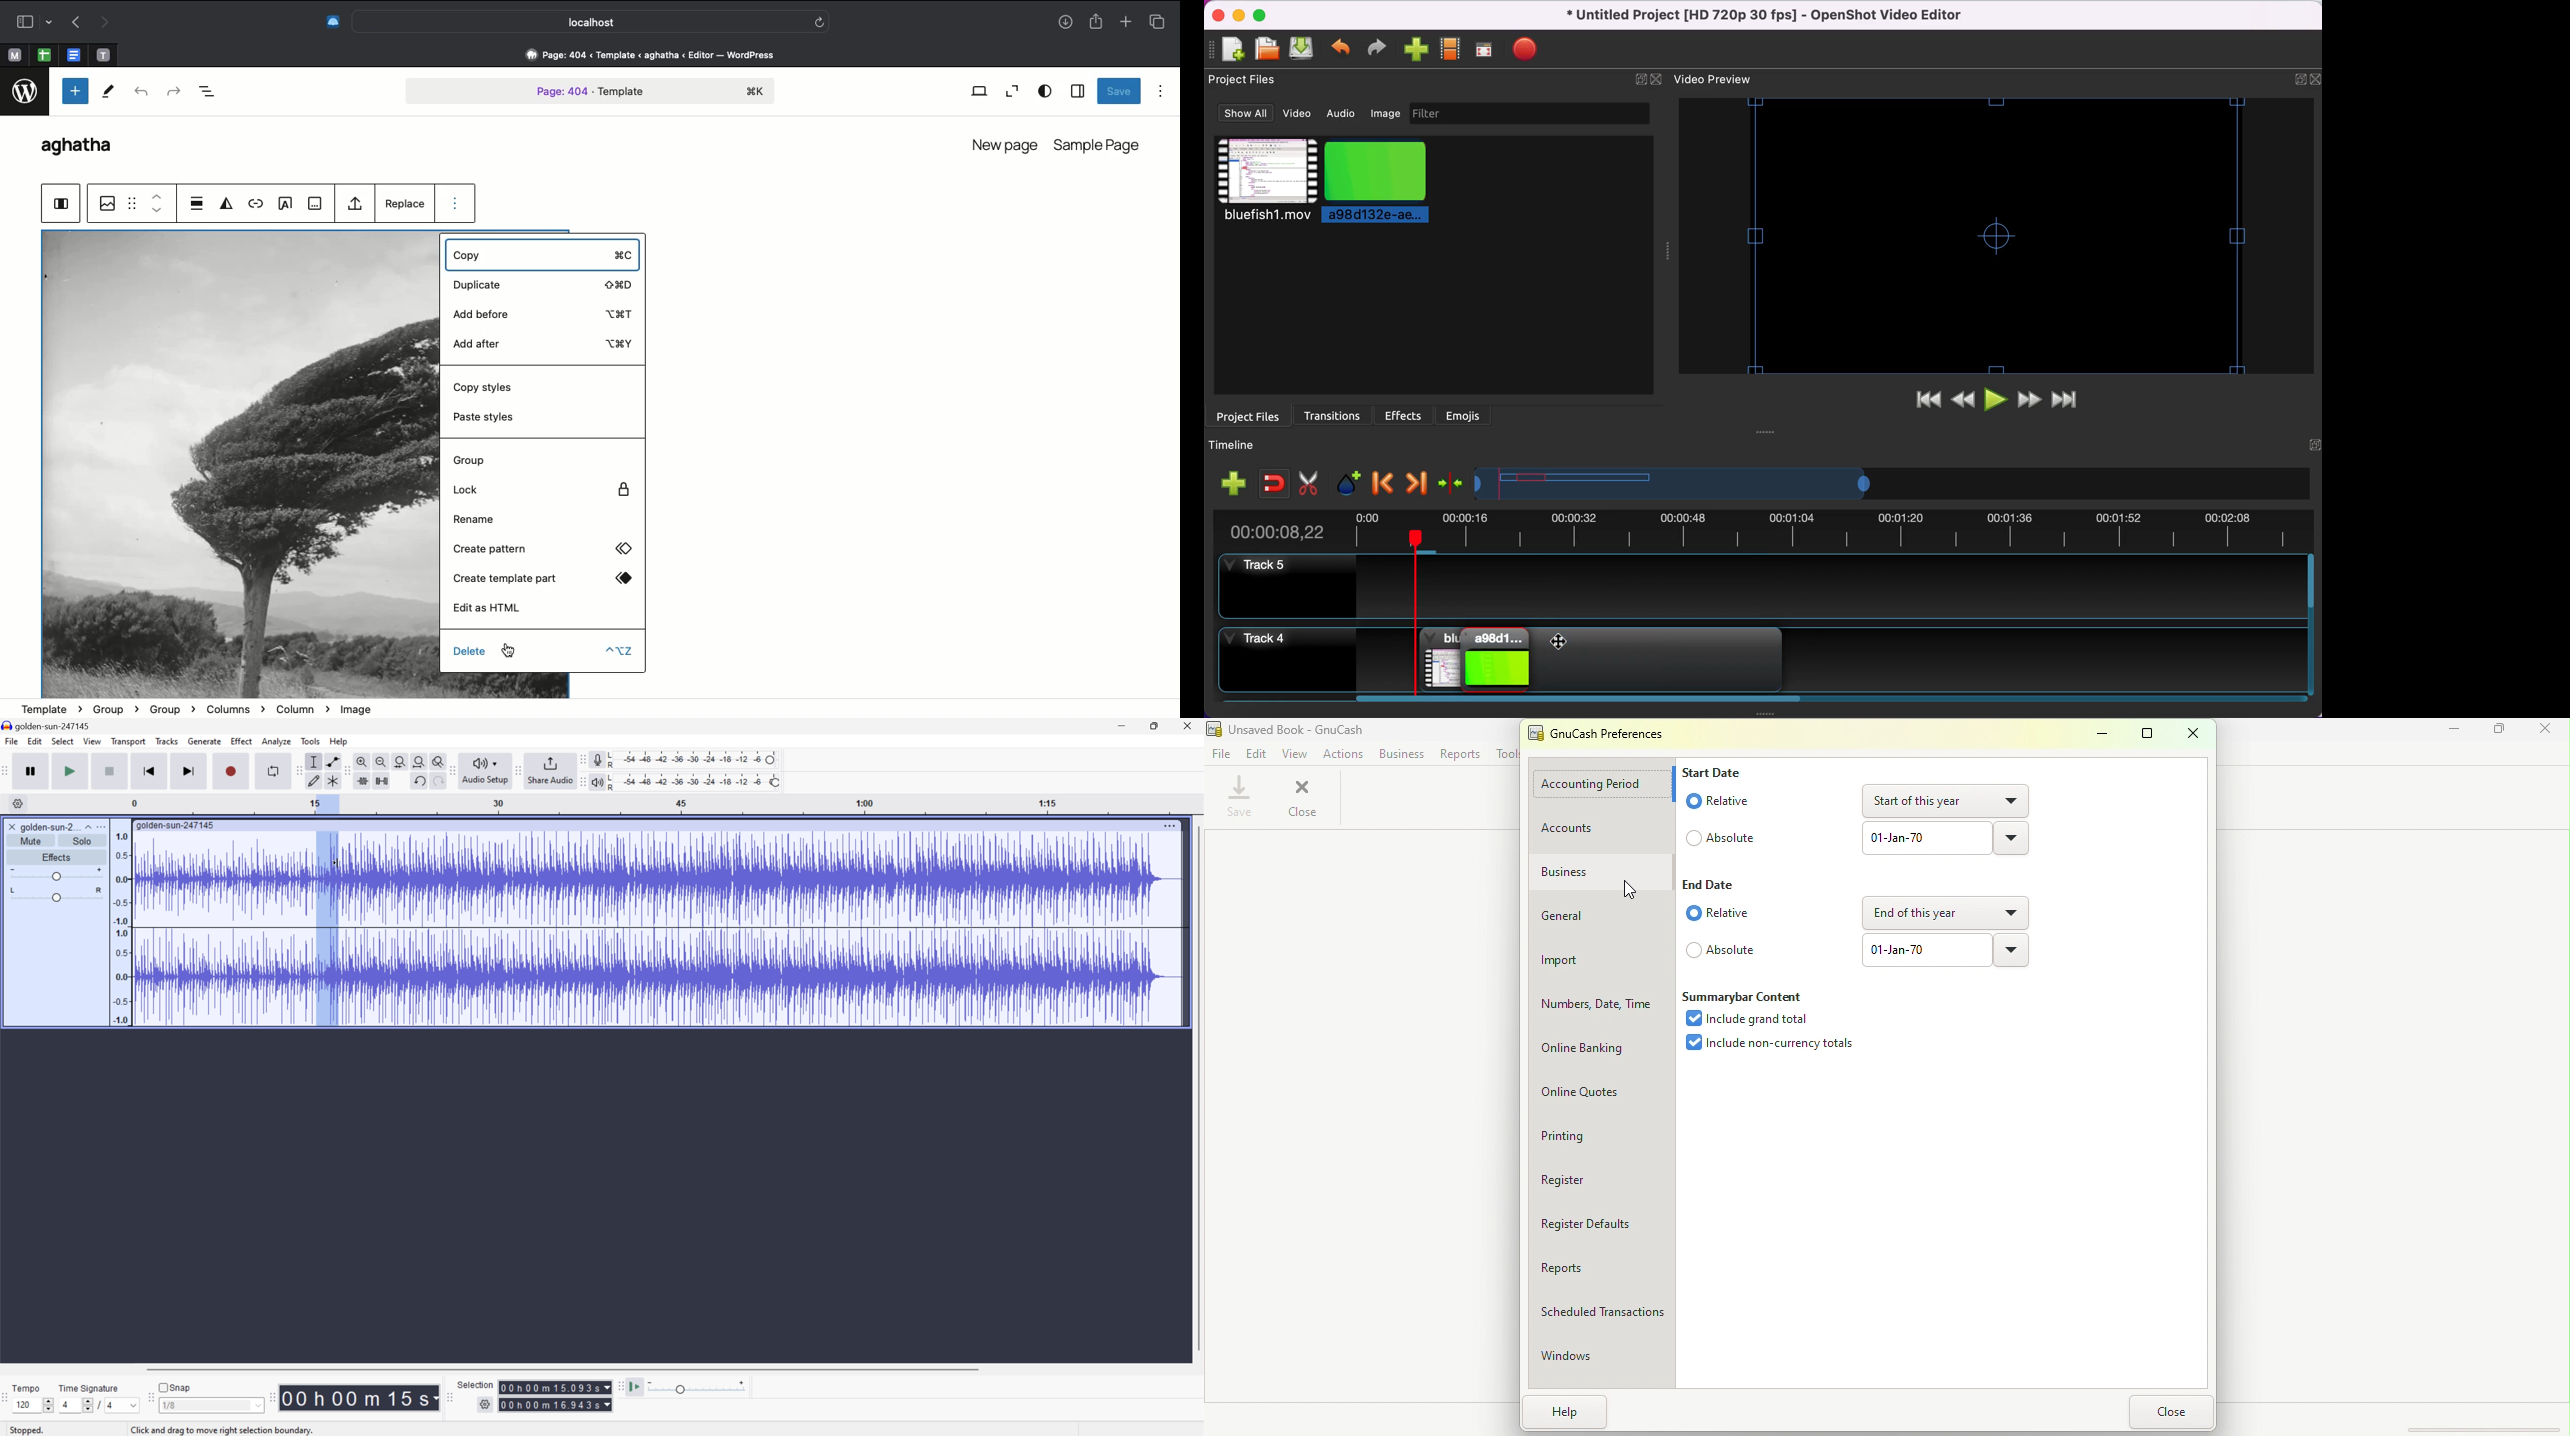  Describe the element at coordinates (359, 1397) in the screenshot. I see `Time` at that location.